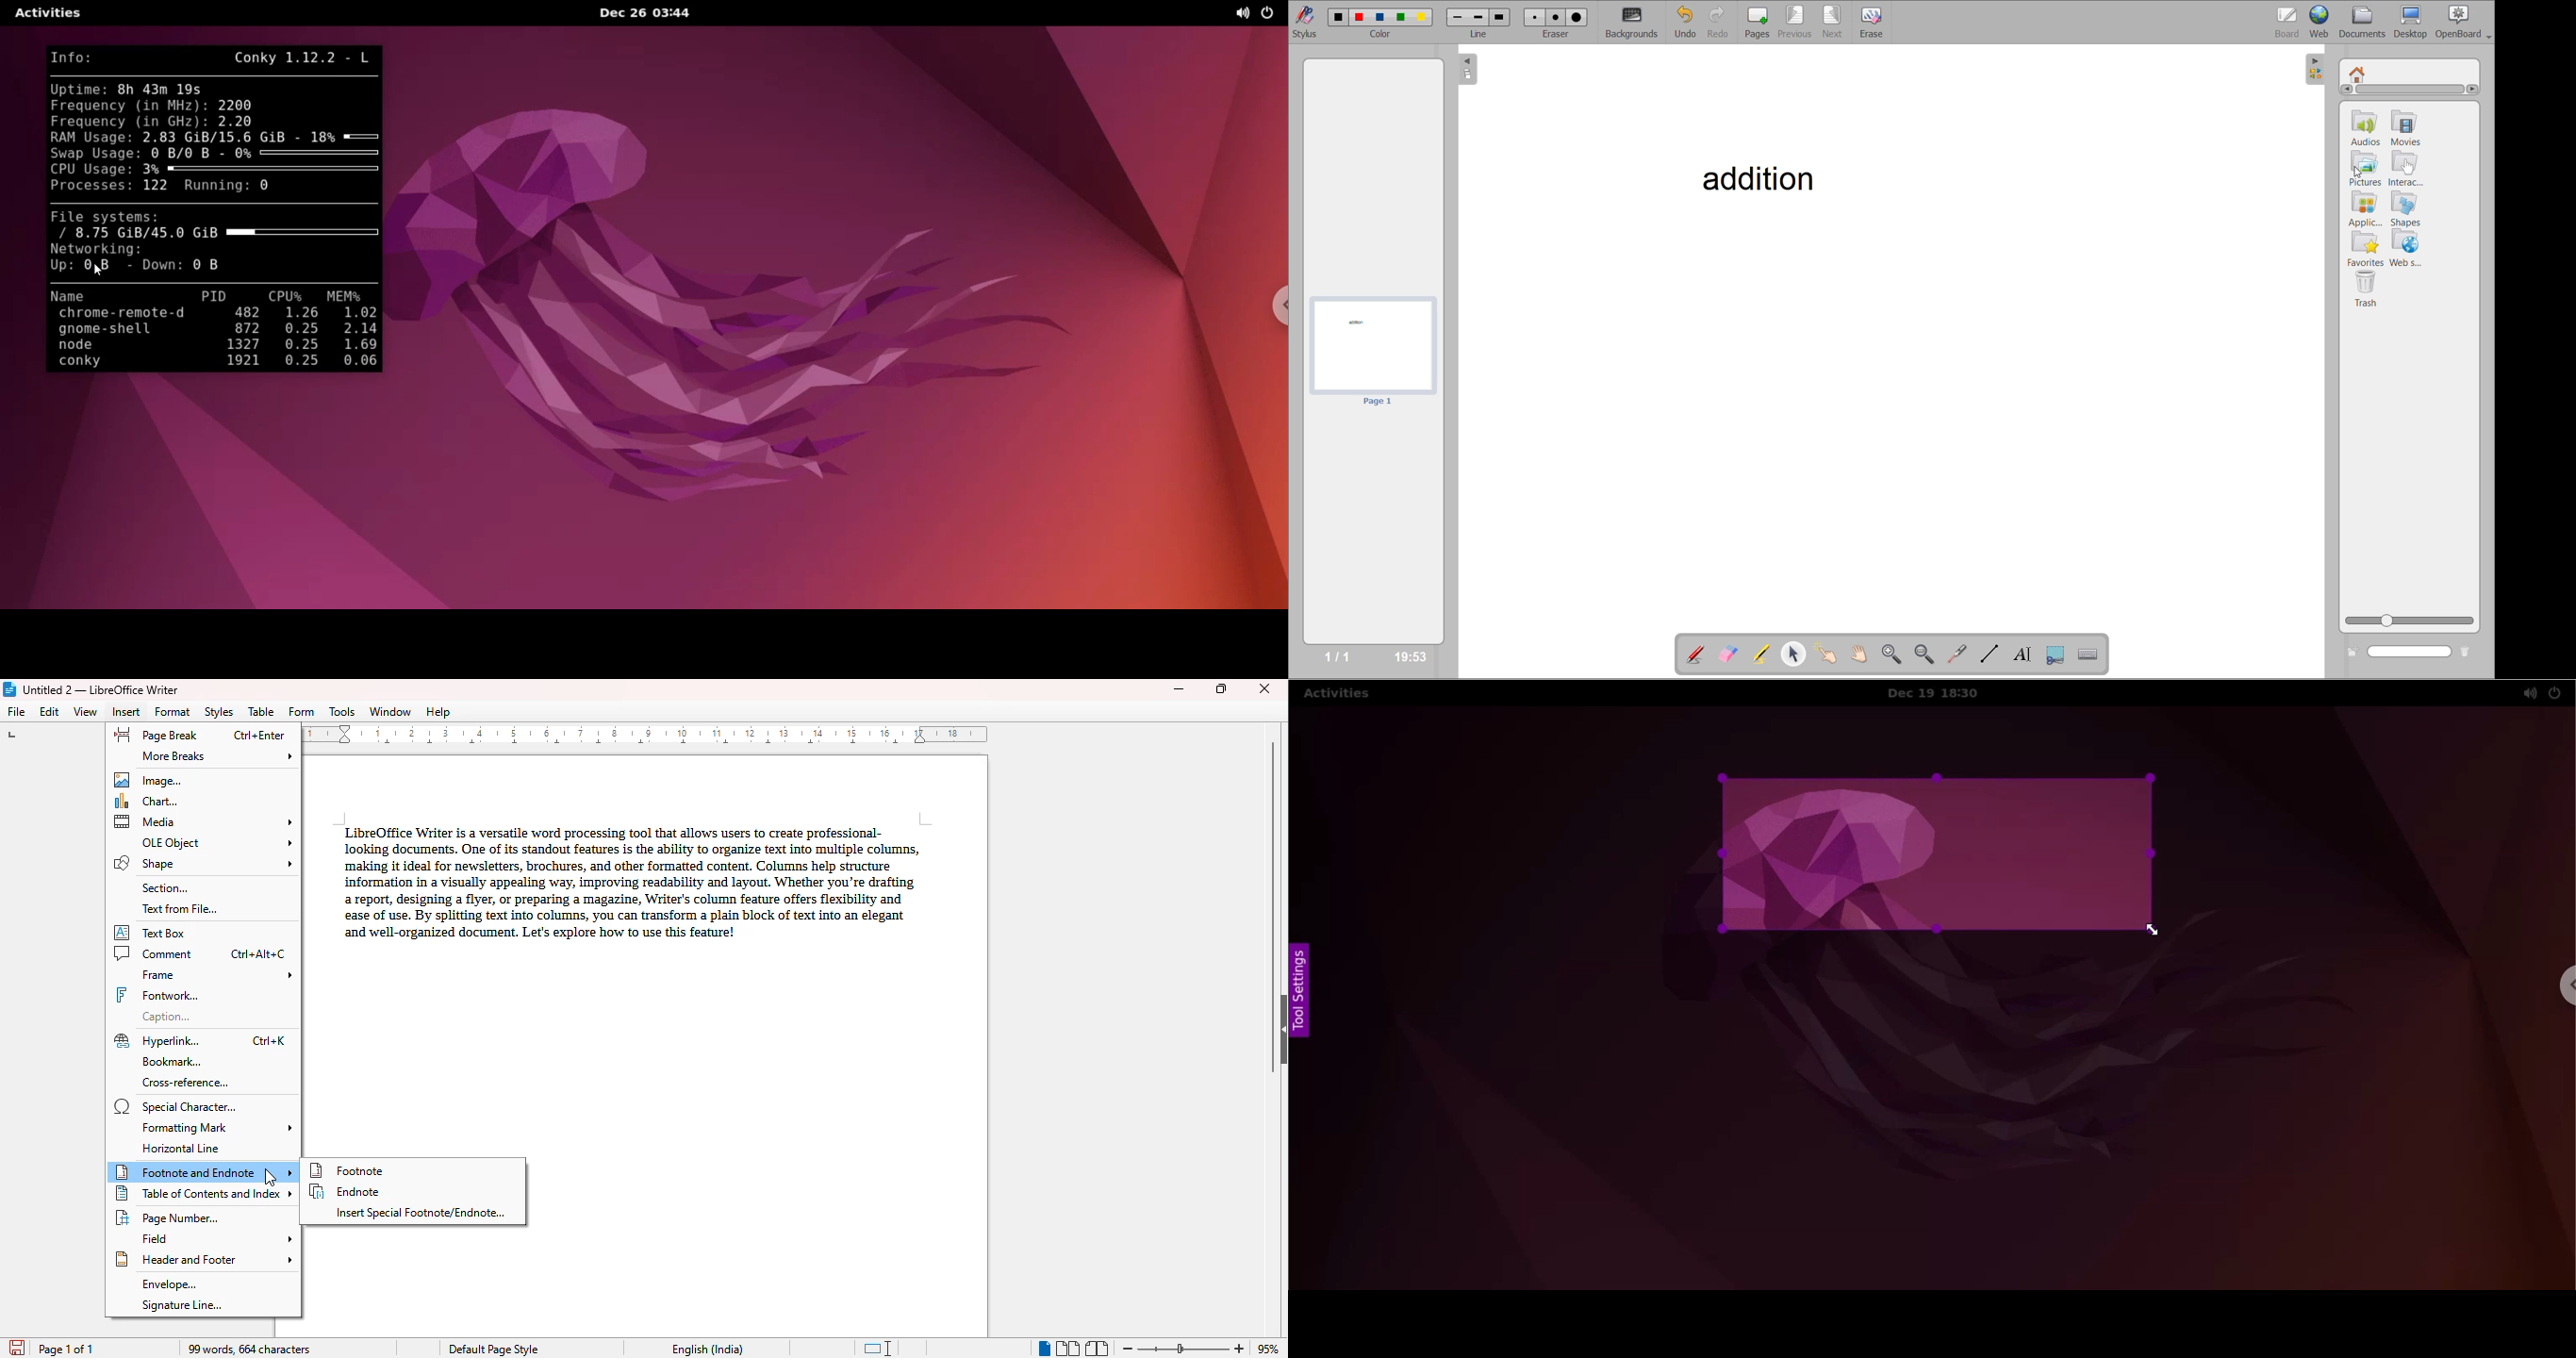  What do you see at coordinates (146, 780) in the screenshot?
I see `image` at bounding box center [146, 780].